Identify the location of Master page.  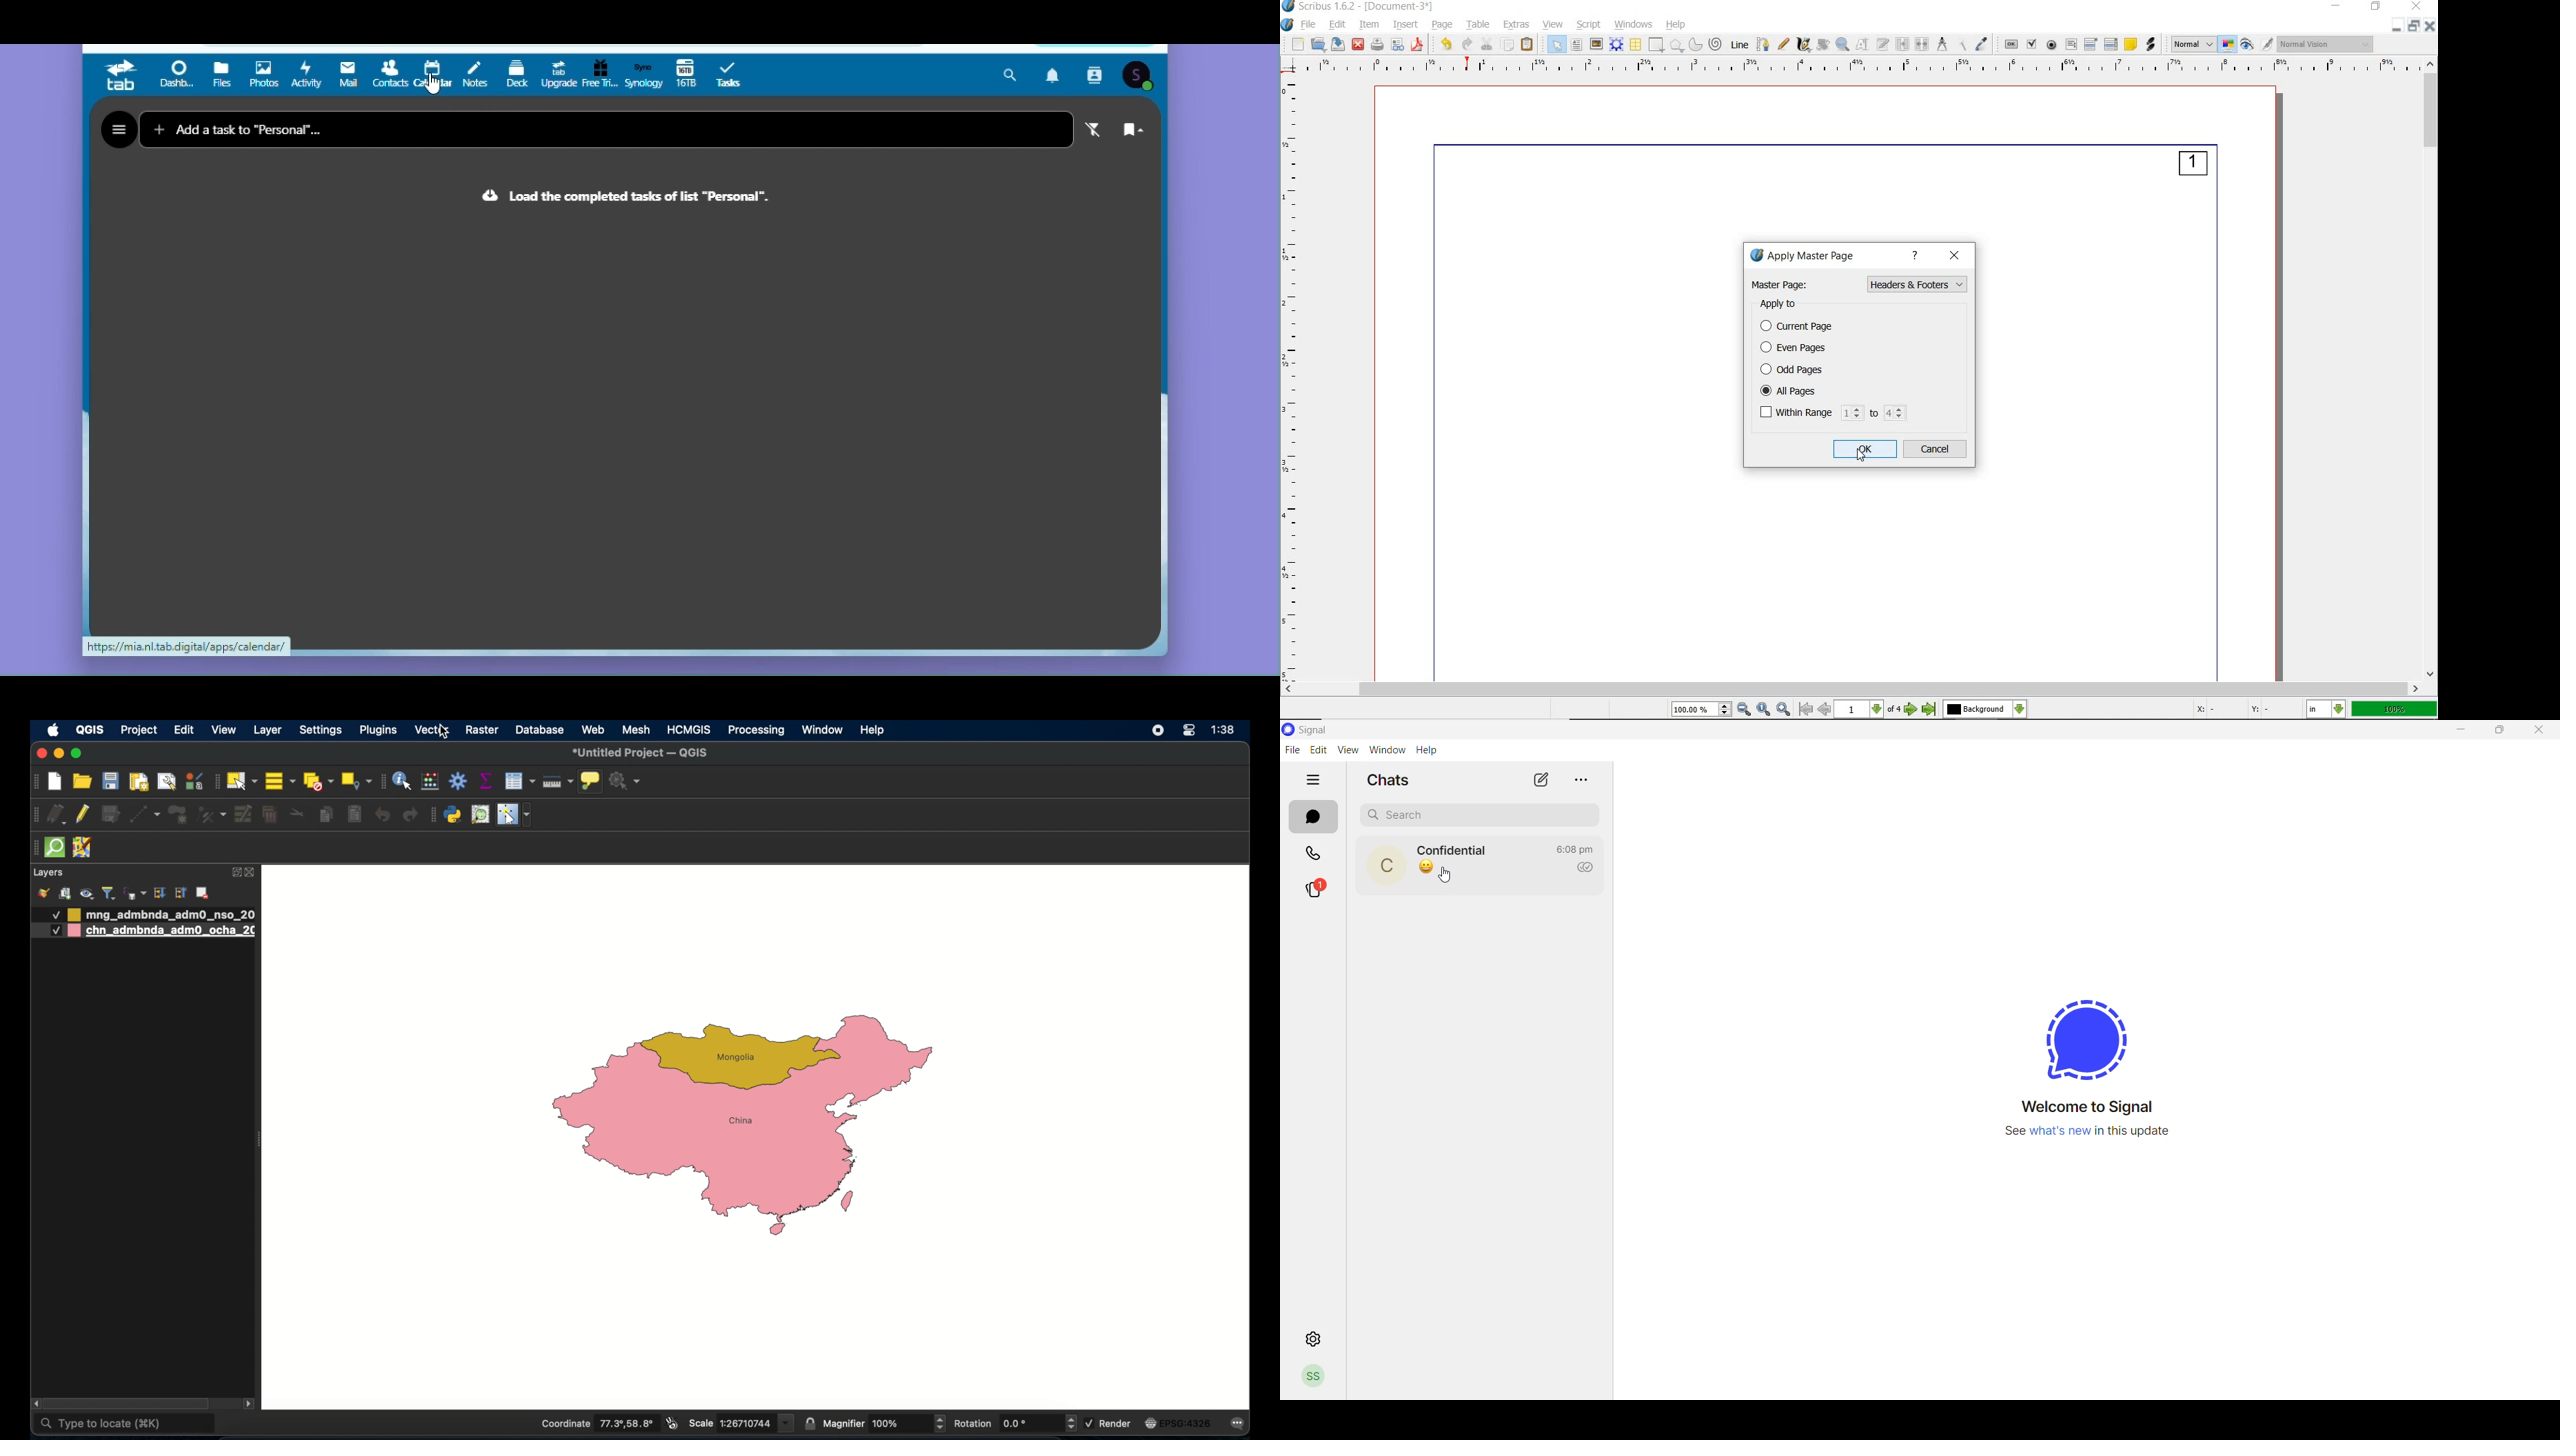
(1781, 284).